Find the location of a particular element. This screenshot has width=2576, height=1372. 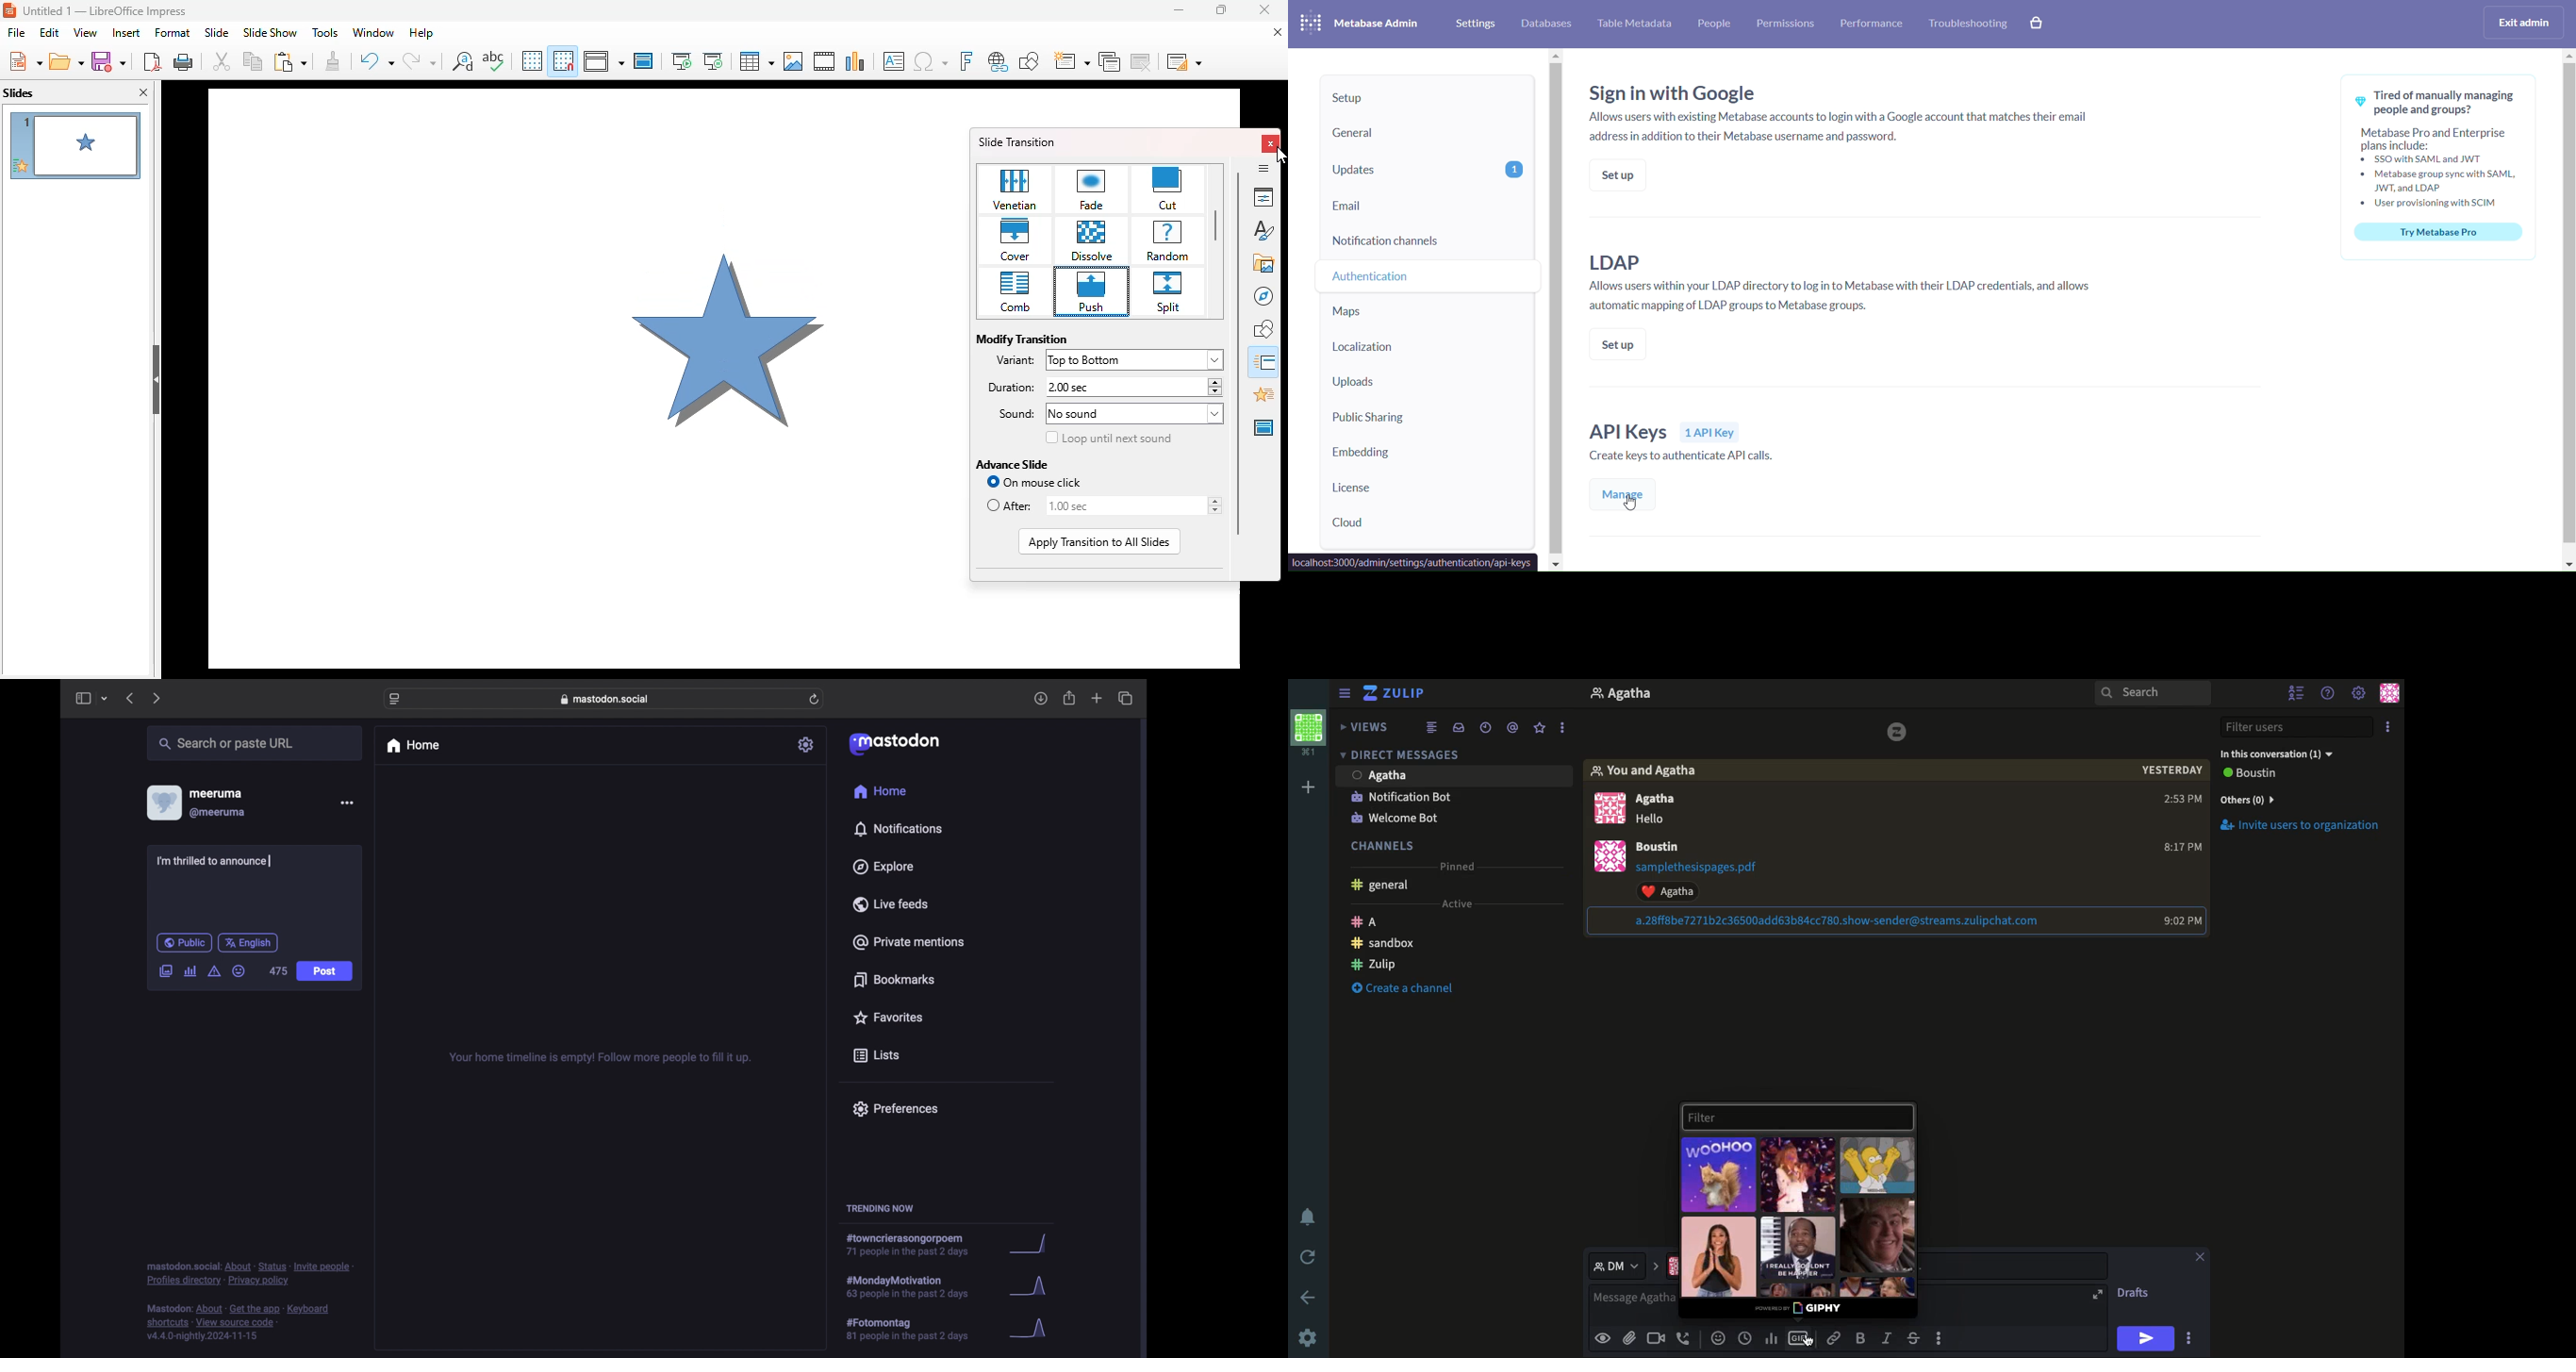

edit after time is located at coordinates (1120, 505).